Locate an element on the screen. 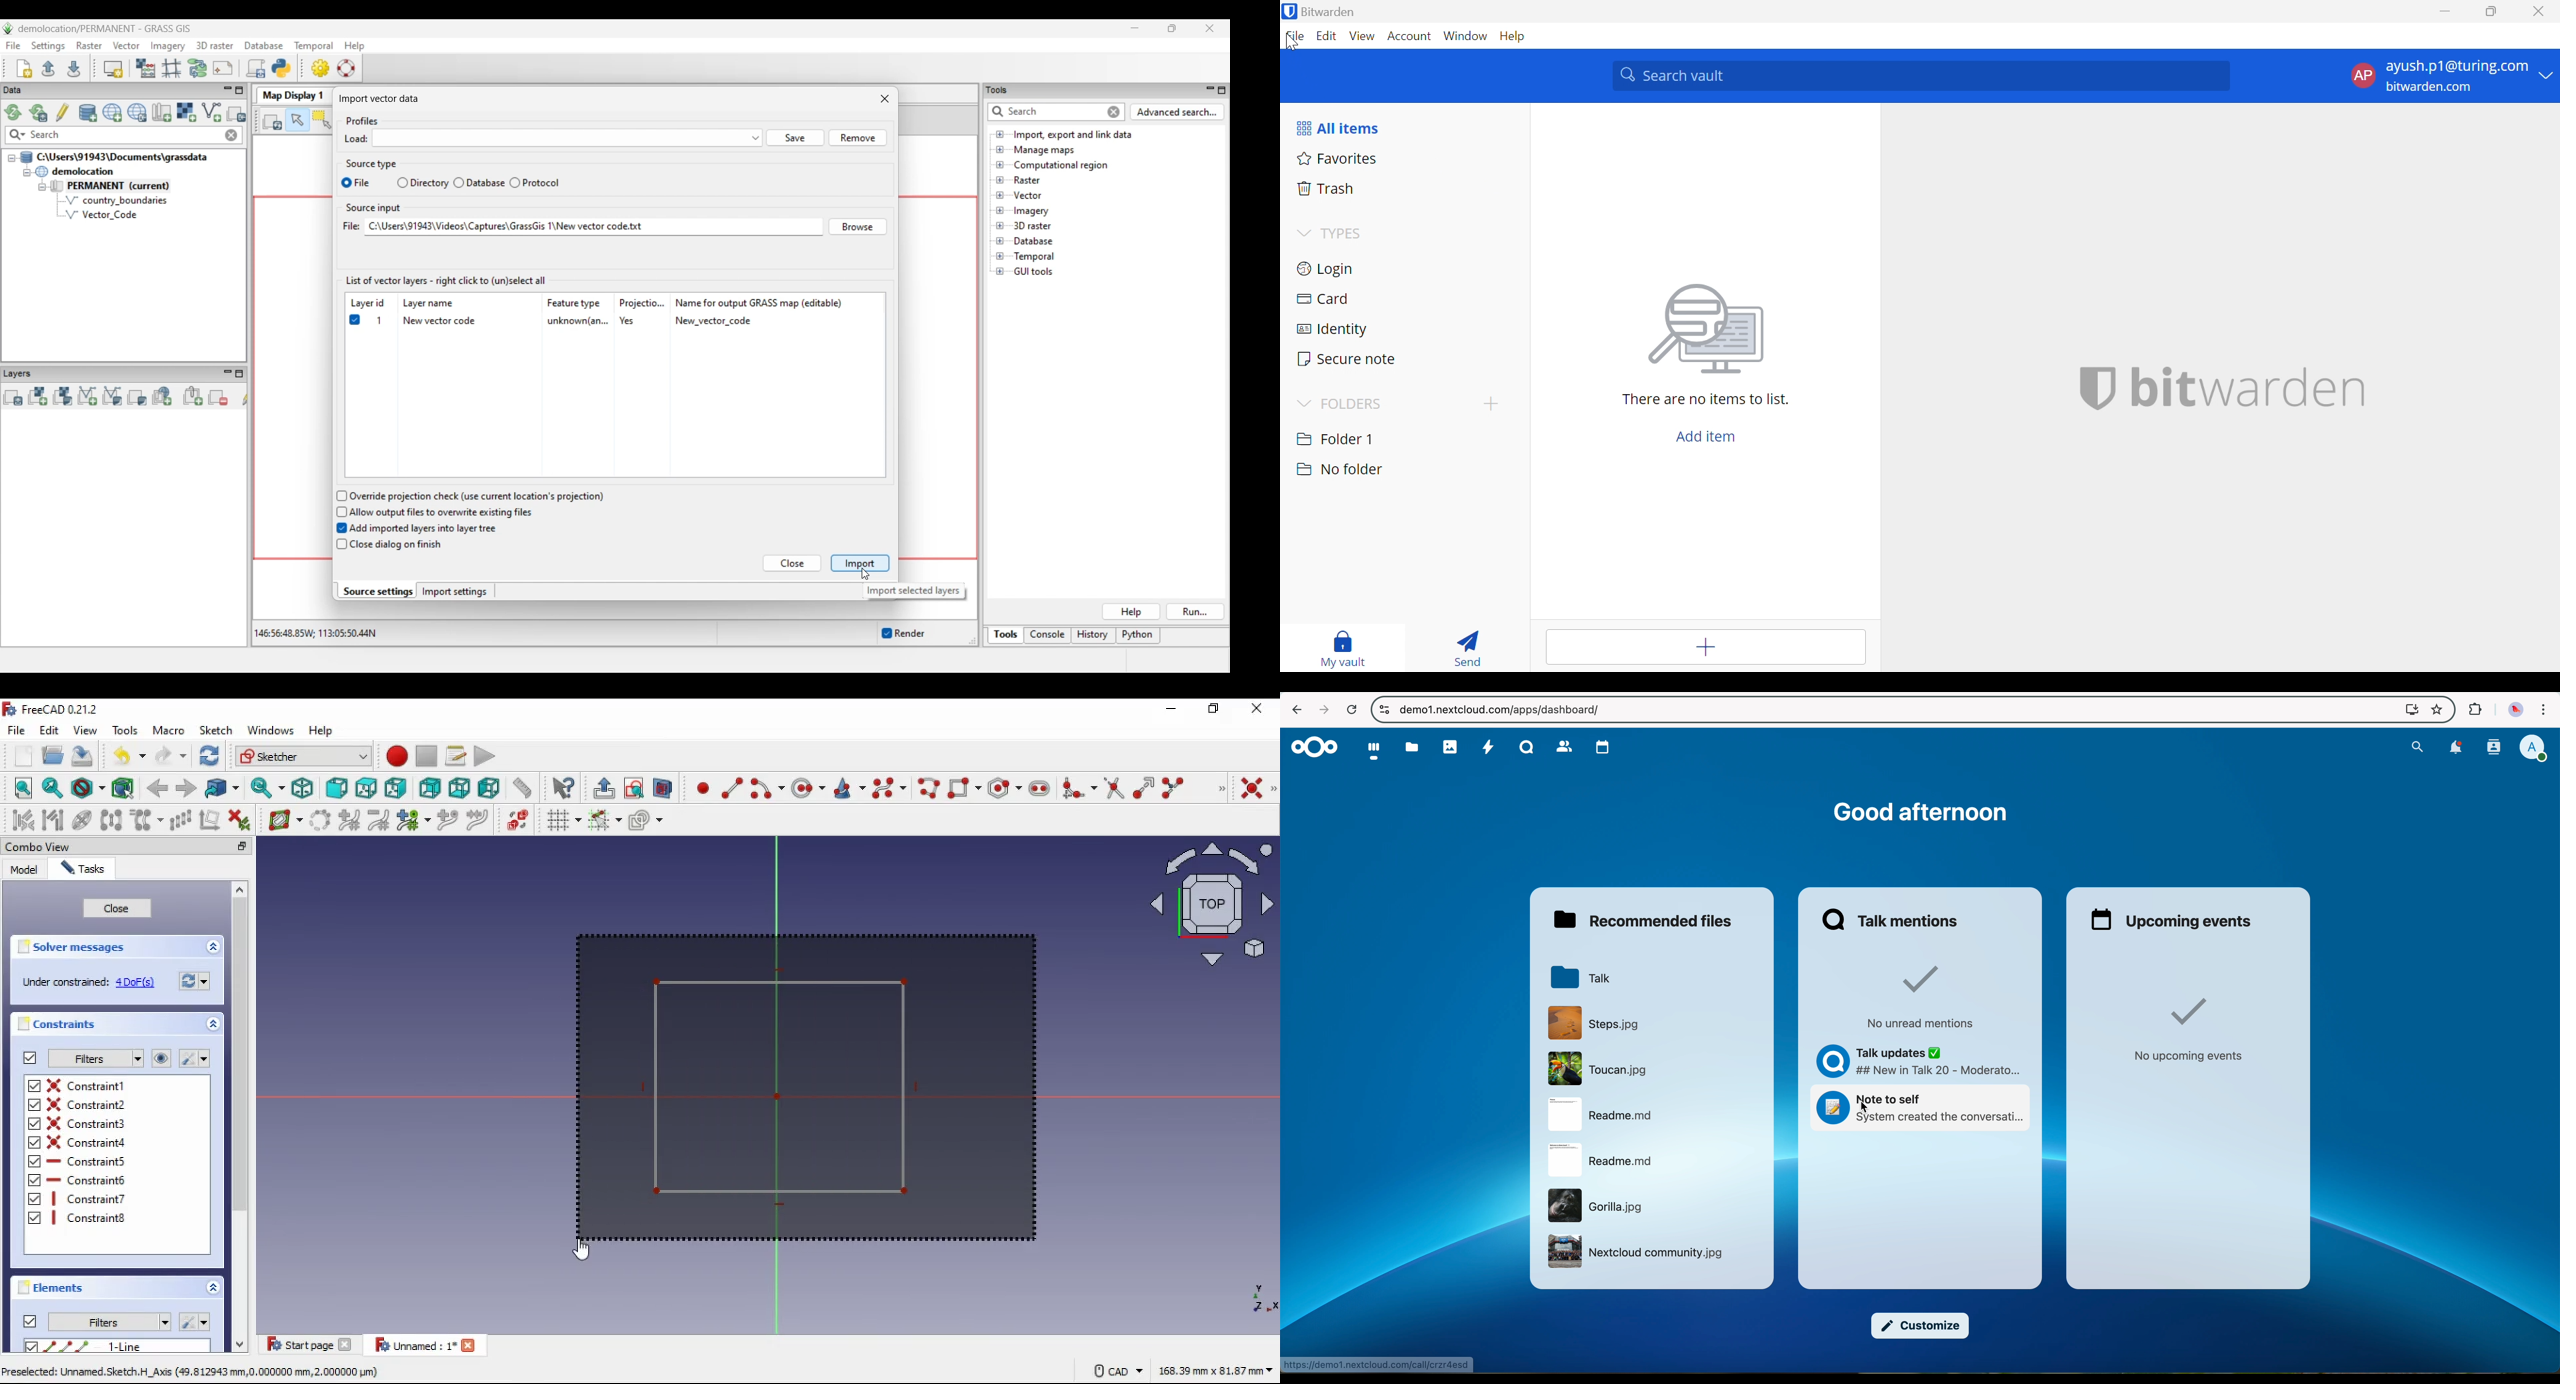 The width and height of the screenshot is (2576, 1400). View is located at coordinates (1364, 36).